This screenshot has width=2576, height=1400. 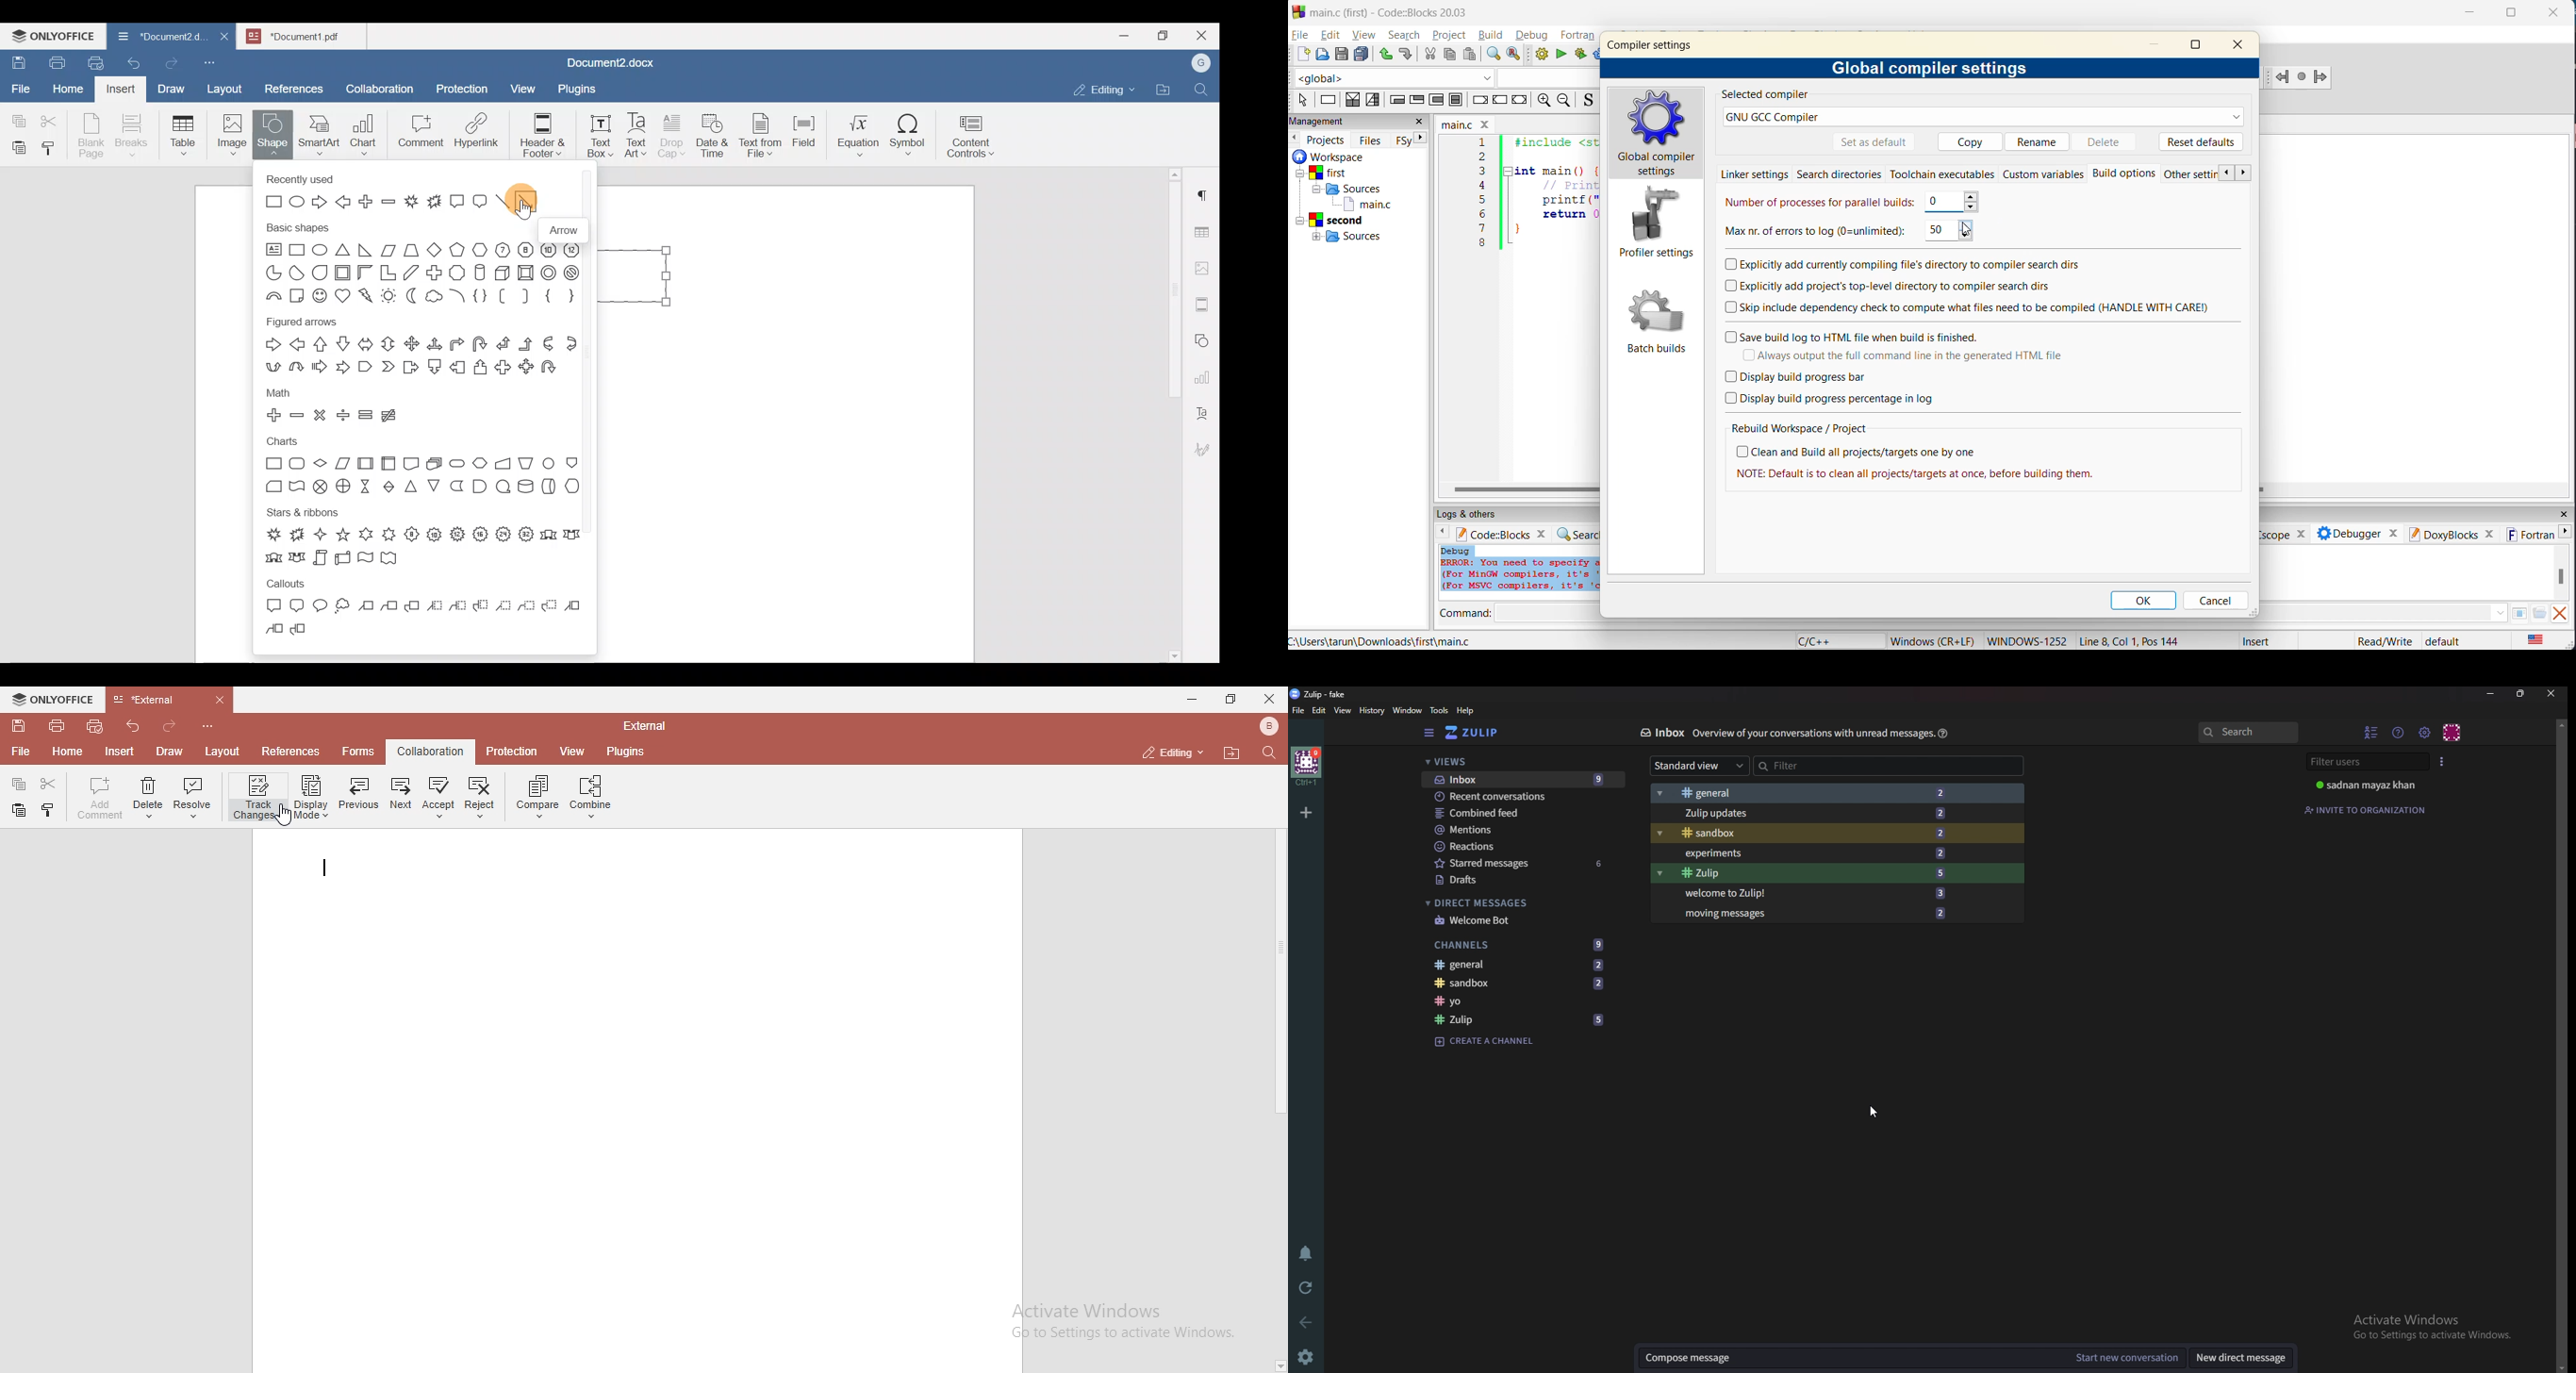 What do you see at coordinates (225, 38) in the screenshot?
I see `Close document` at bounding box center [225, 38].